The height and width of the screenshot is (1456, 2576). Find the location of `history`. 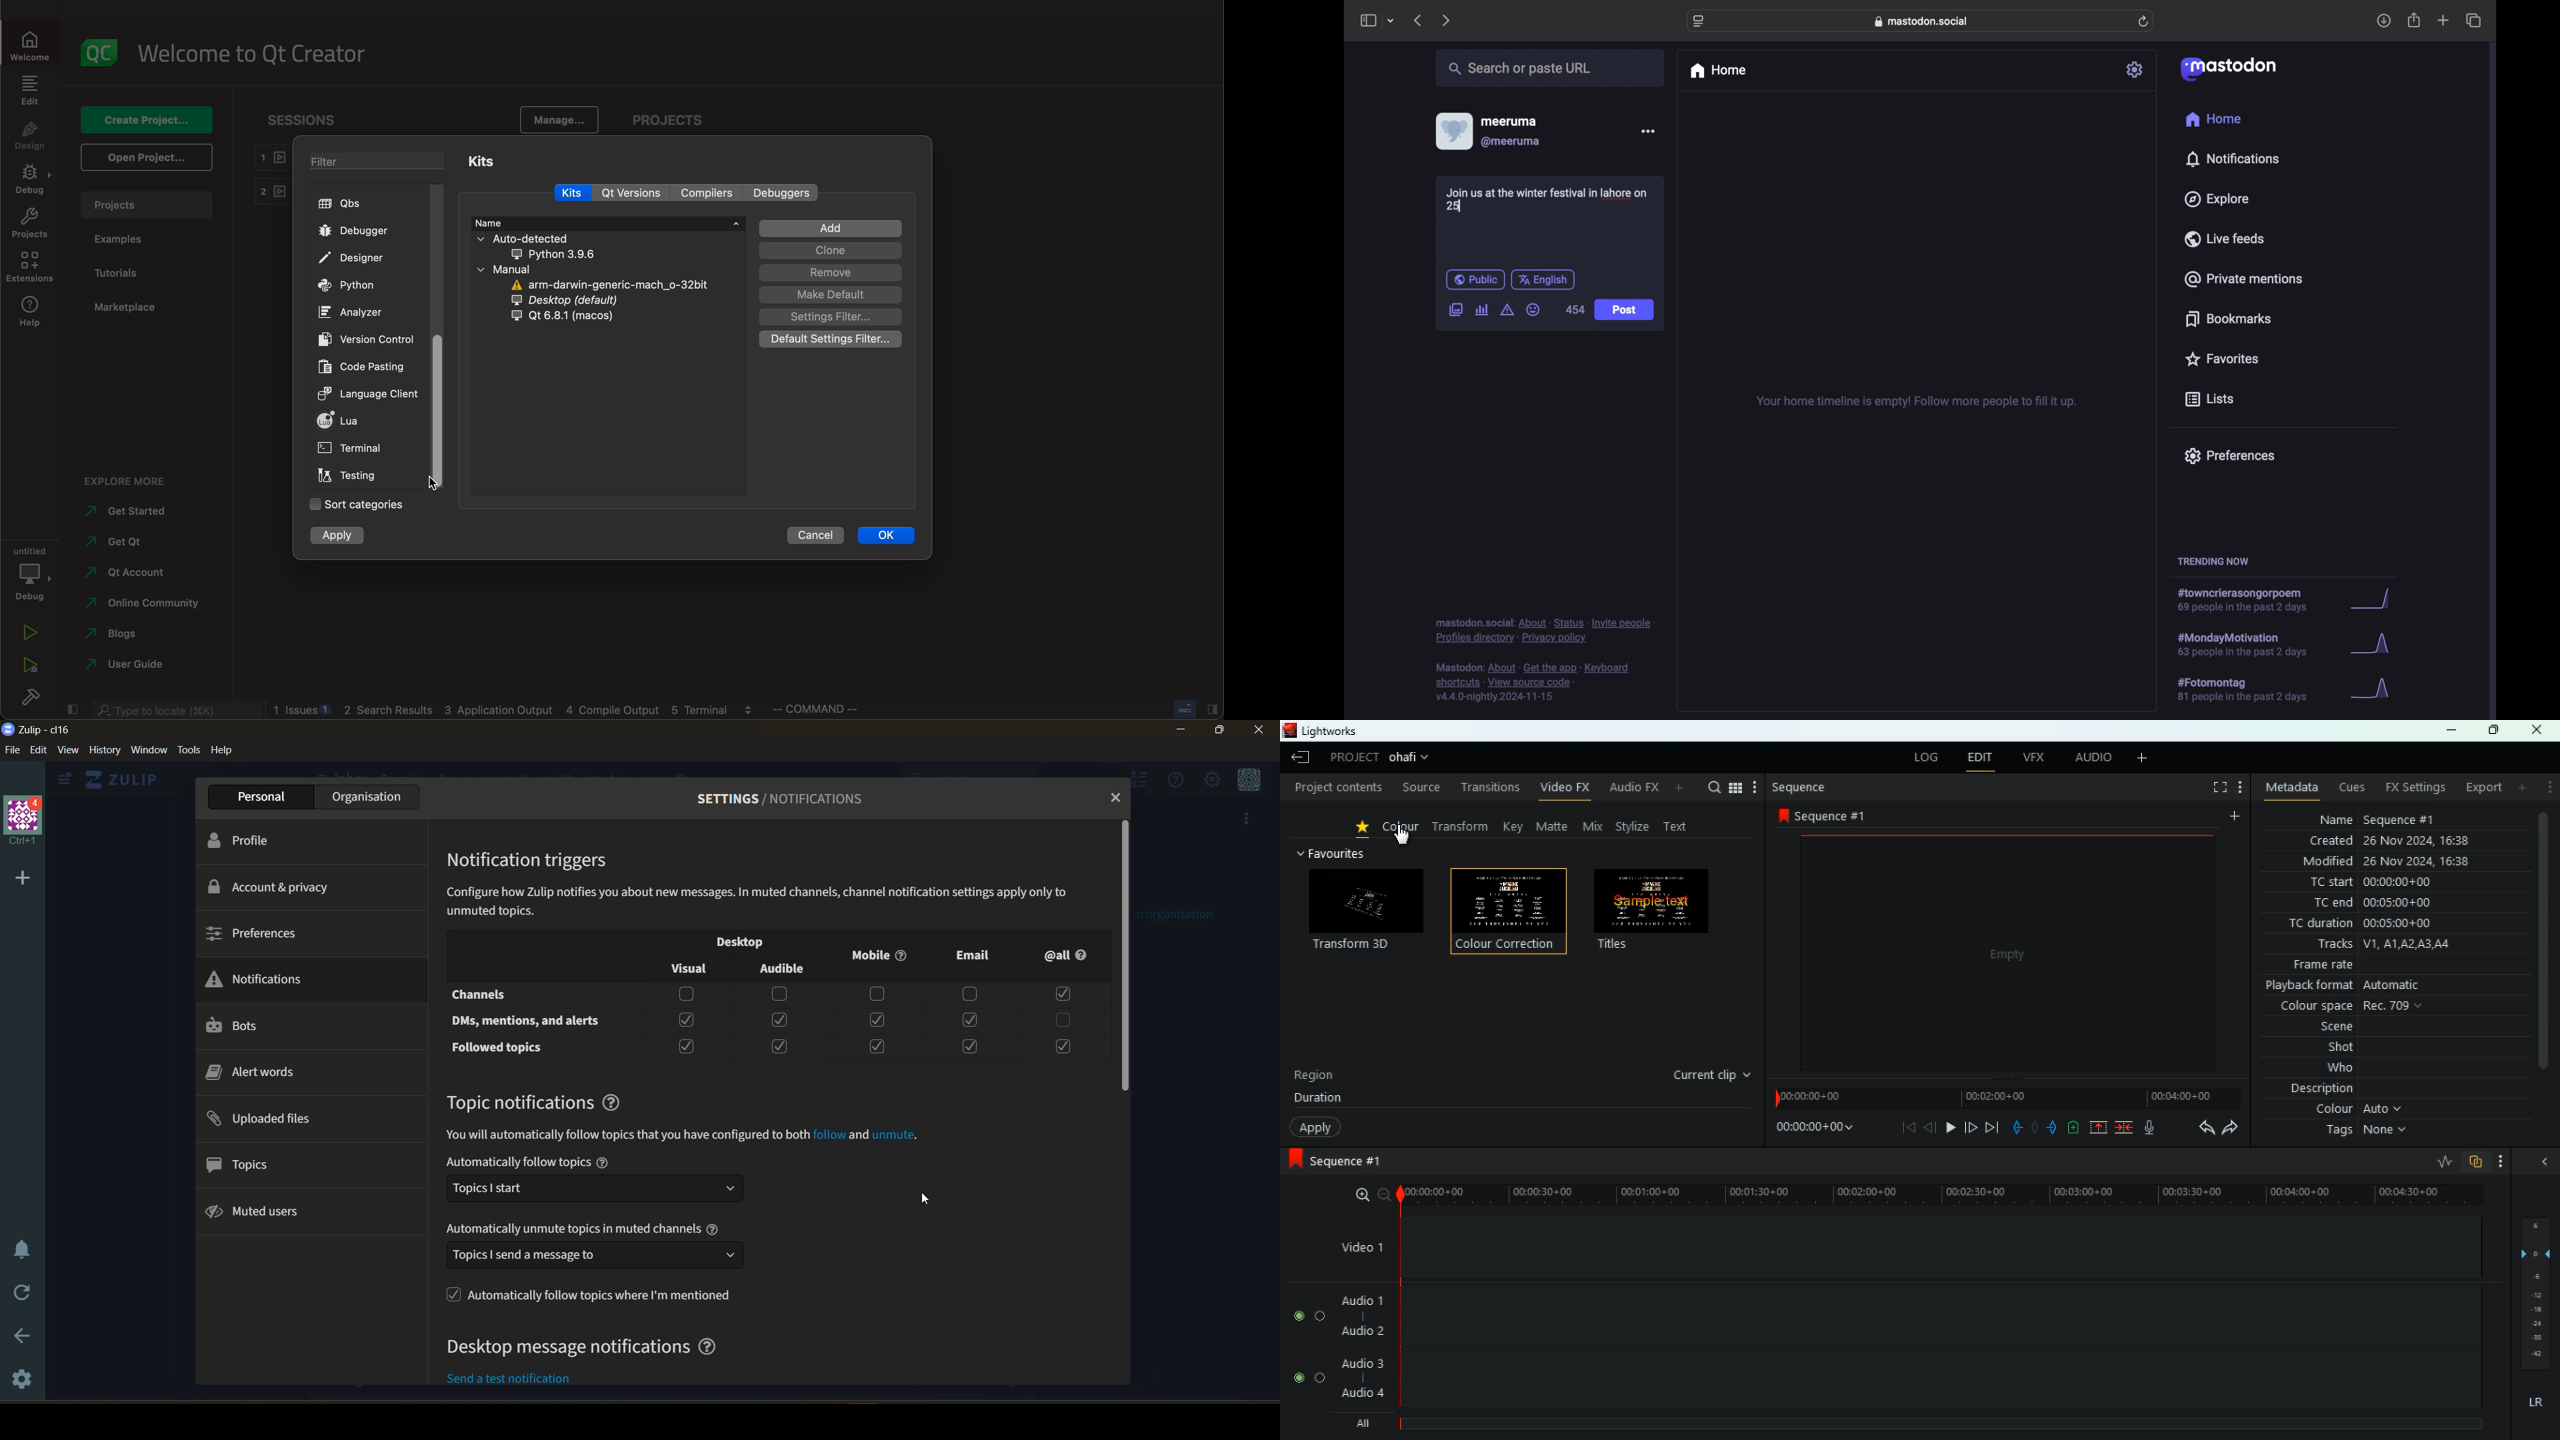

history is located at coordinates (105, 751).